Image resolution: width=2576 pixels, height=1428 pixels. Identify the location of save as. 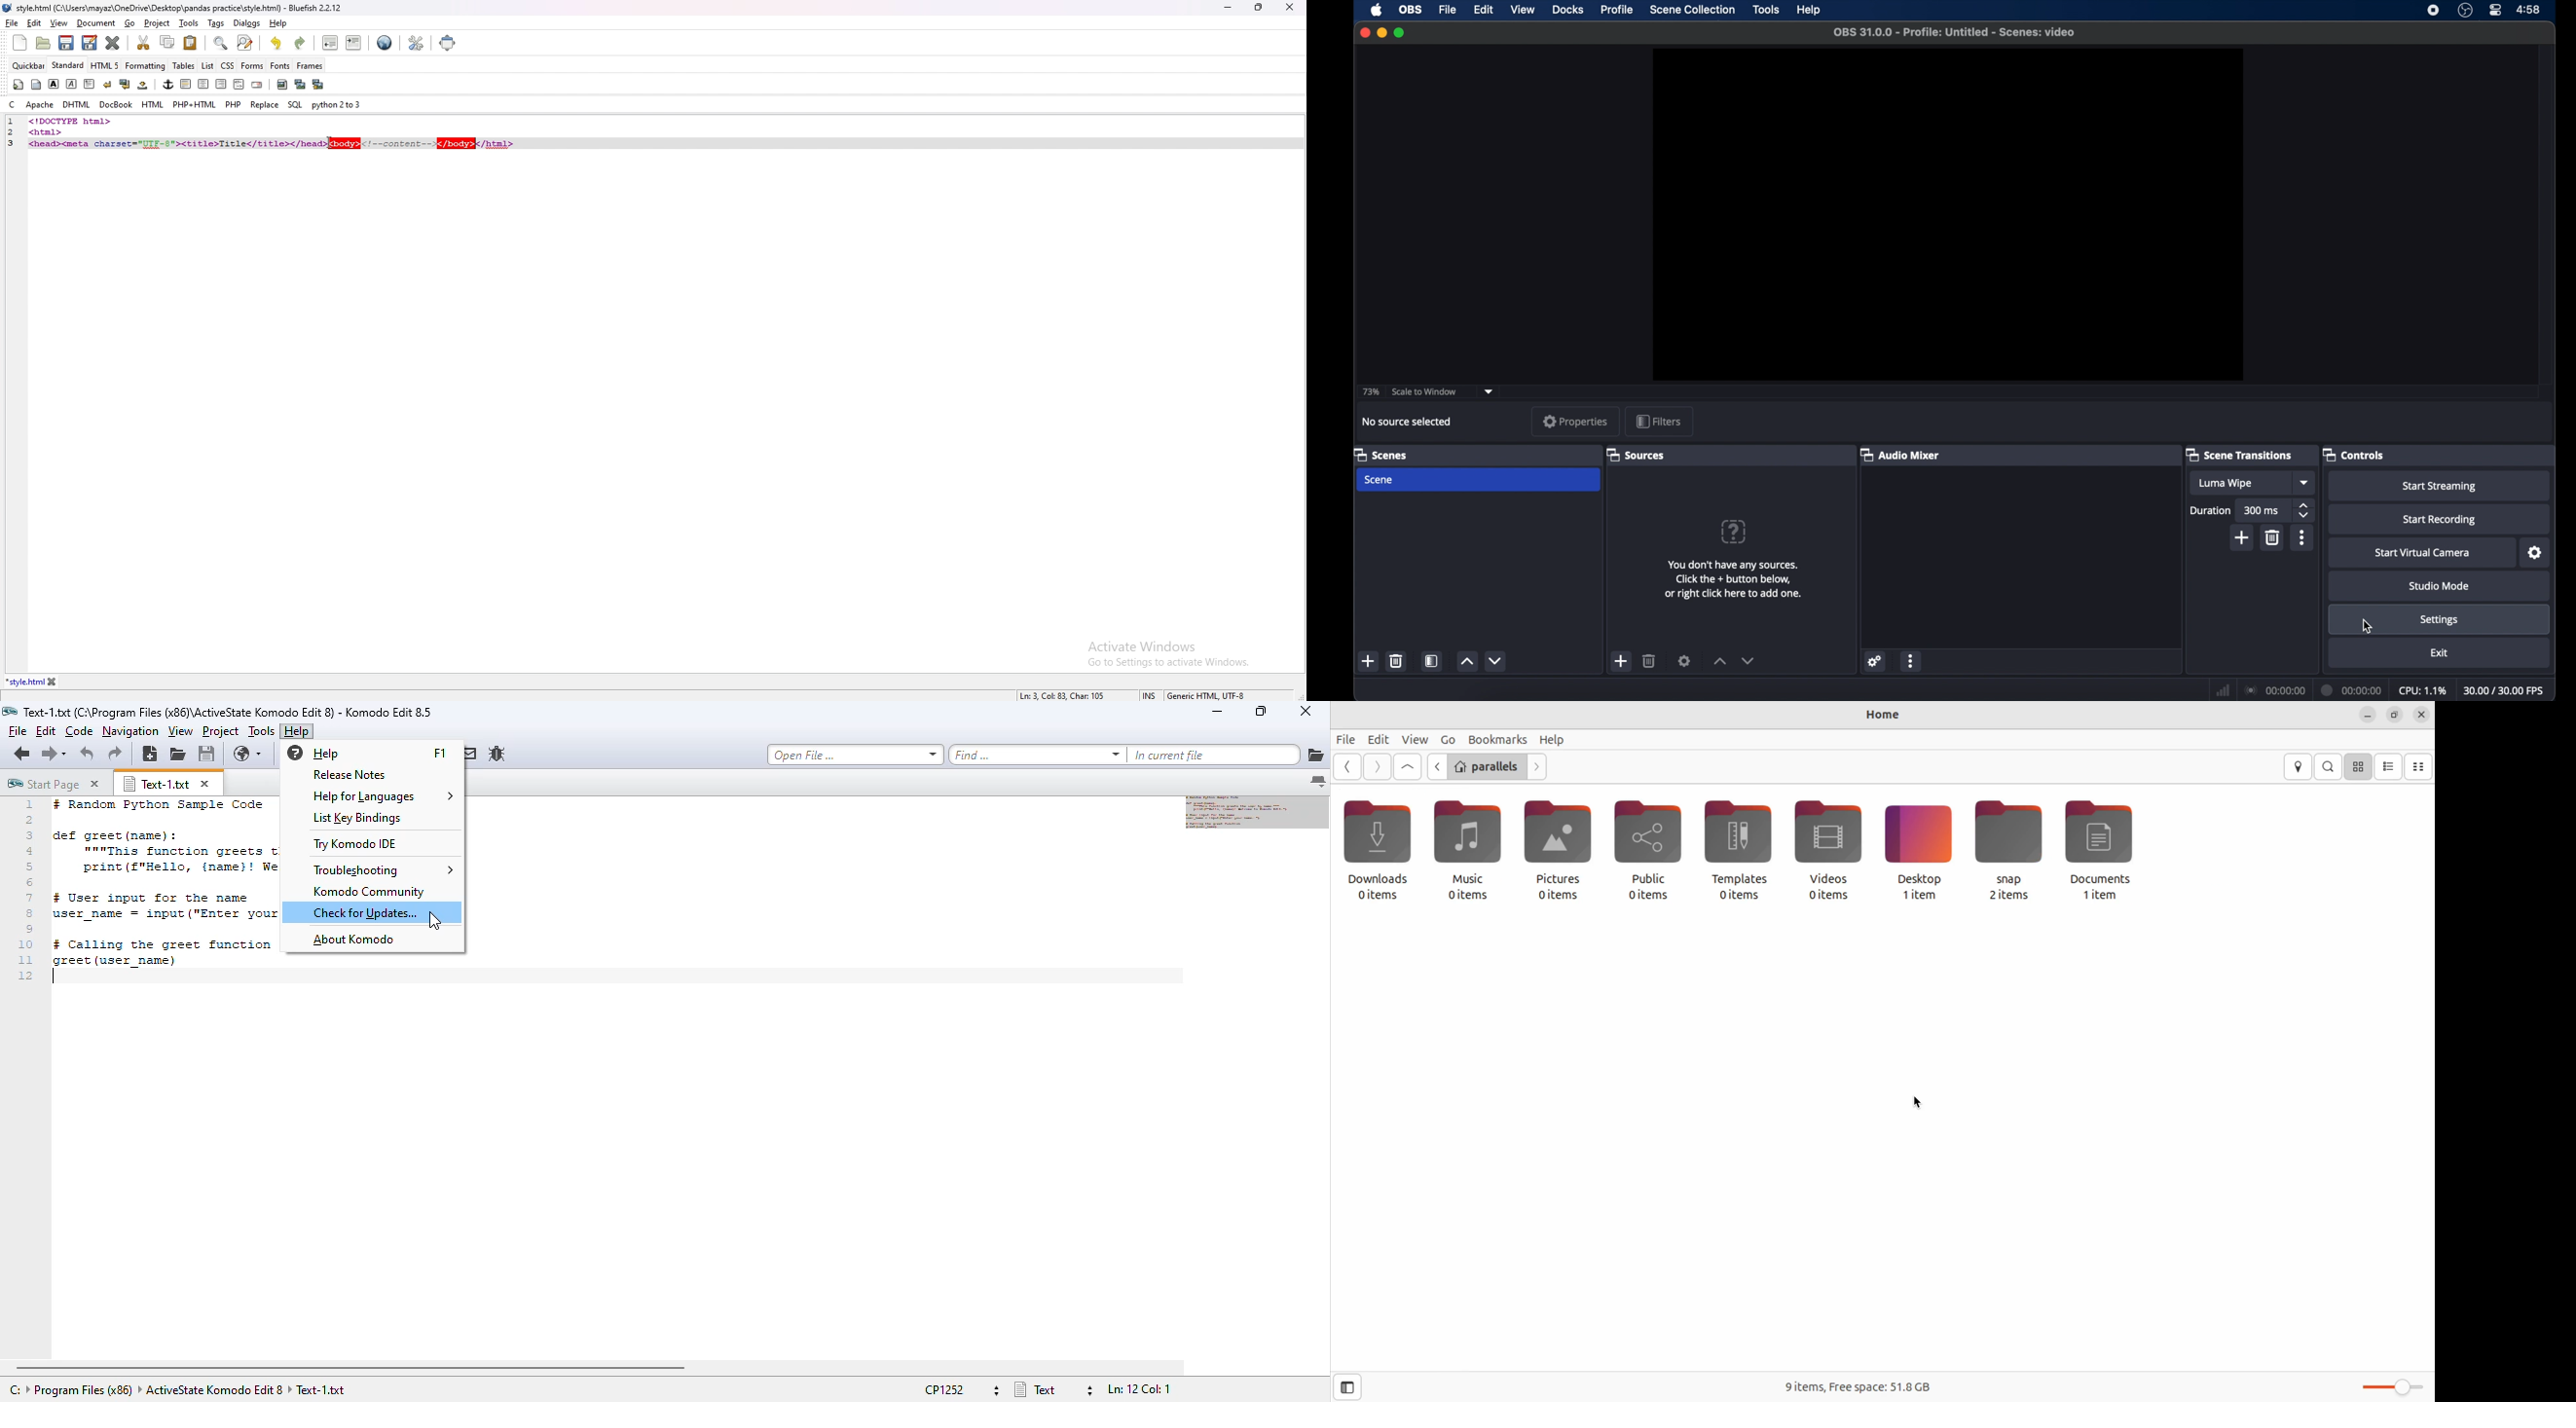
(89, 43).